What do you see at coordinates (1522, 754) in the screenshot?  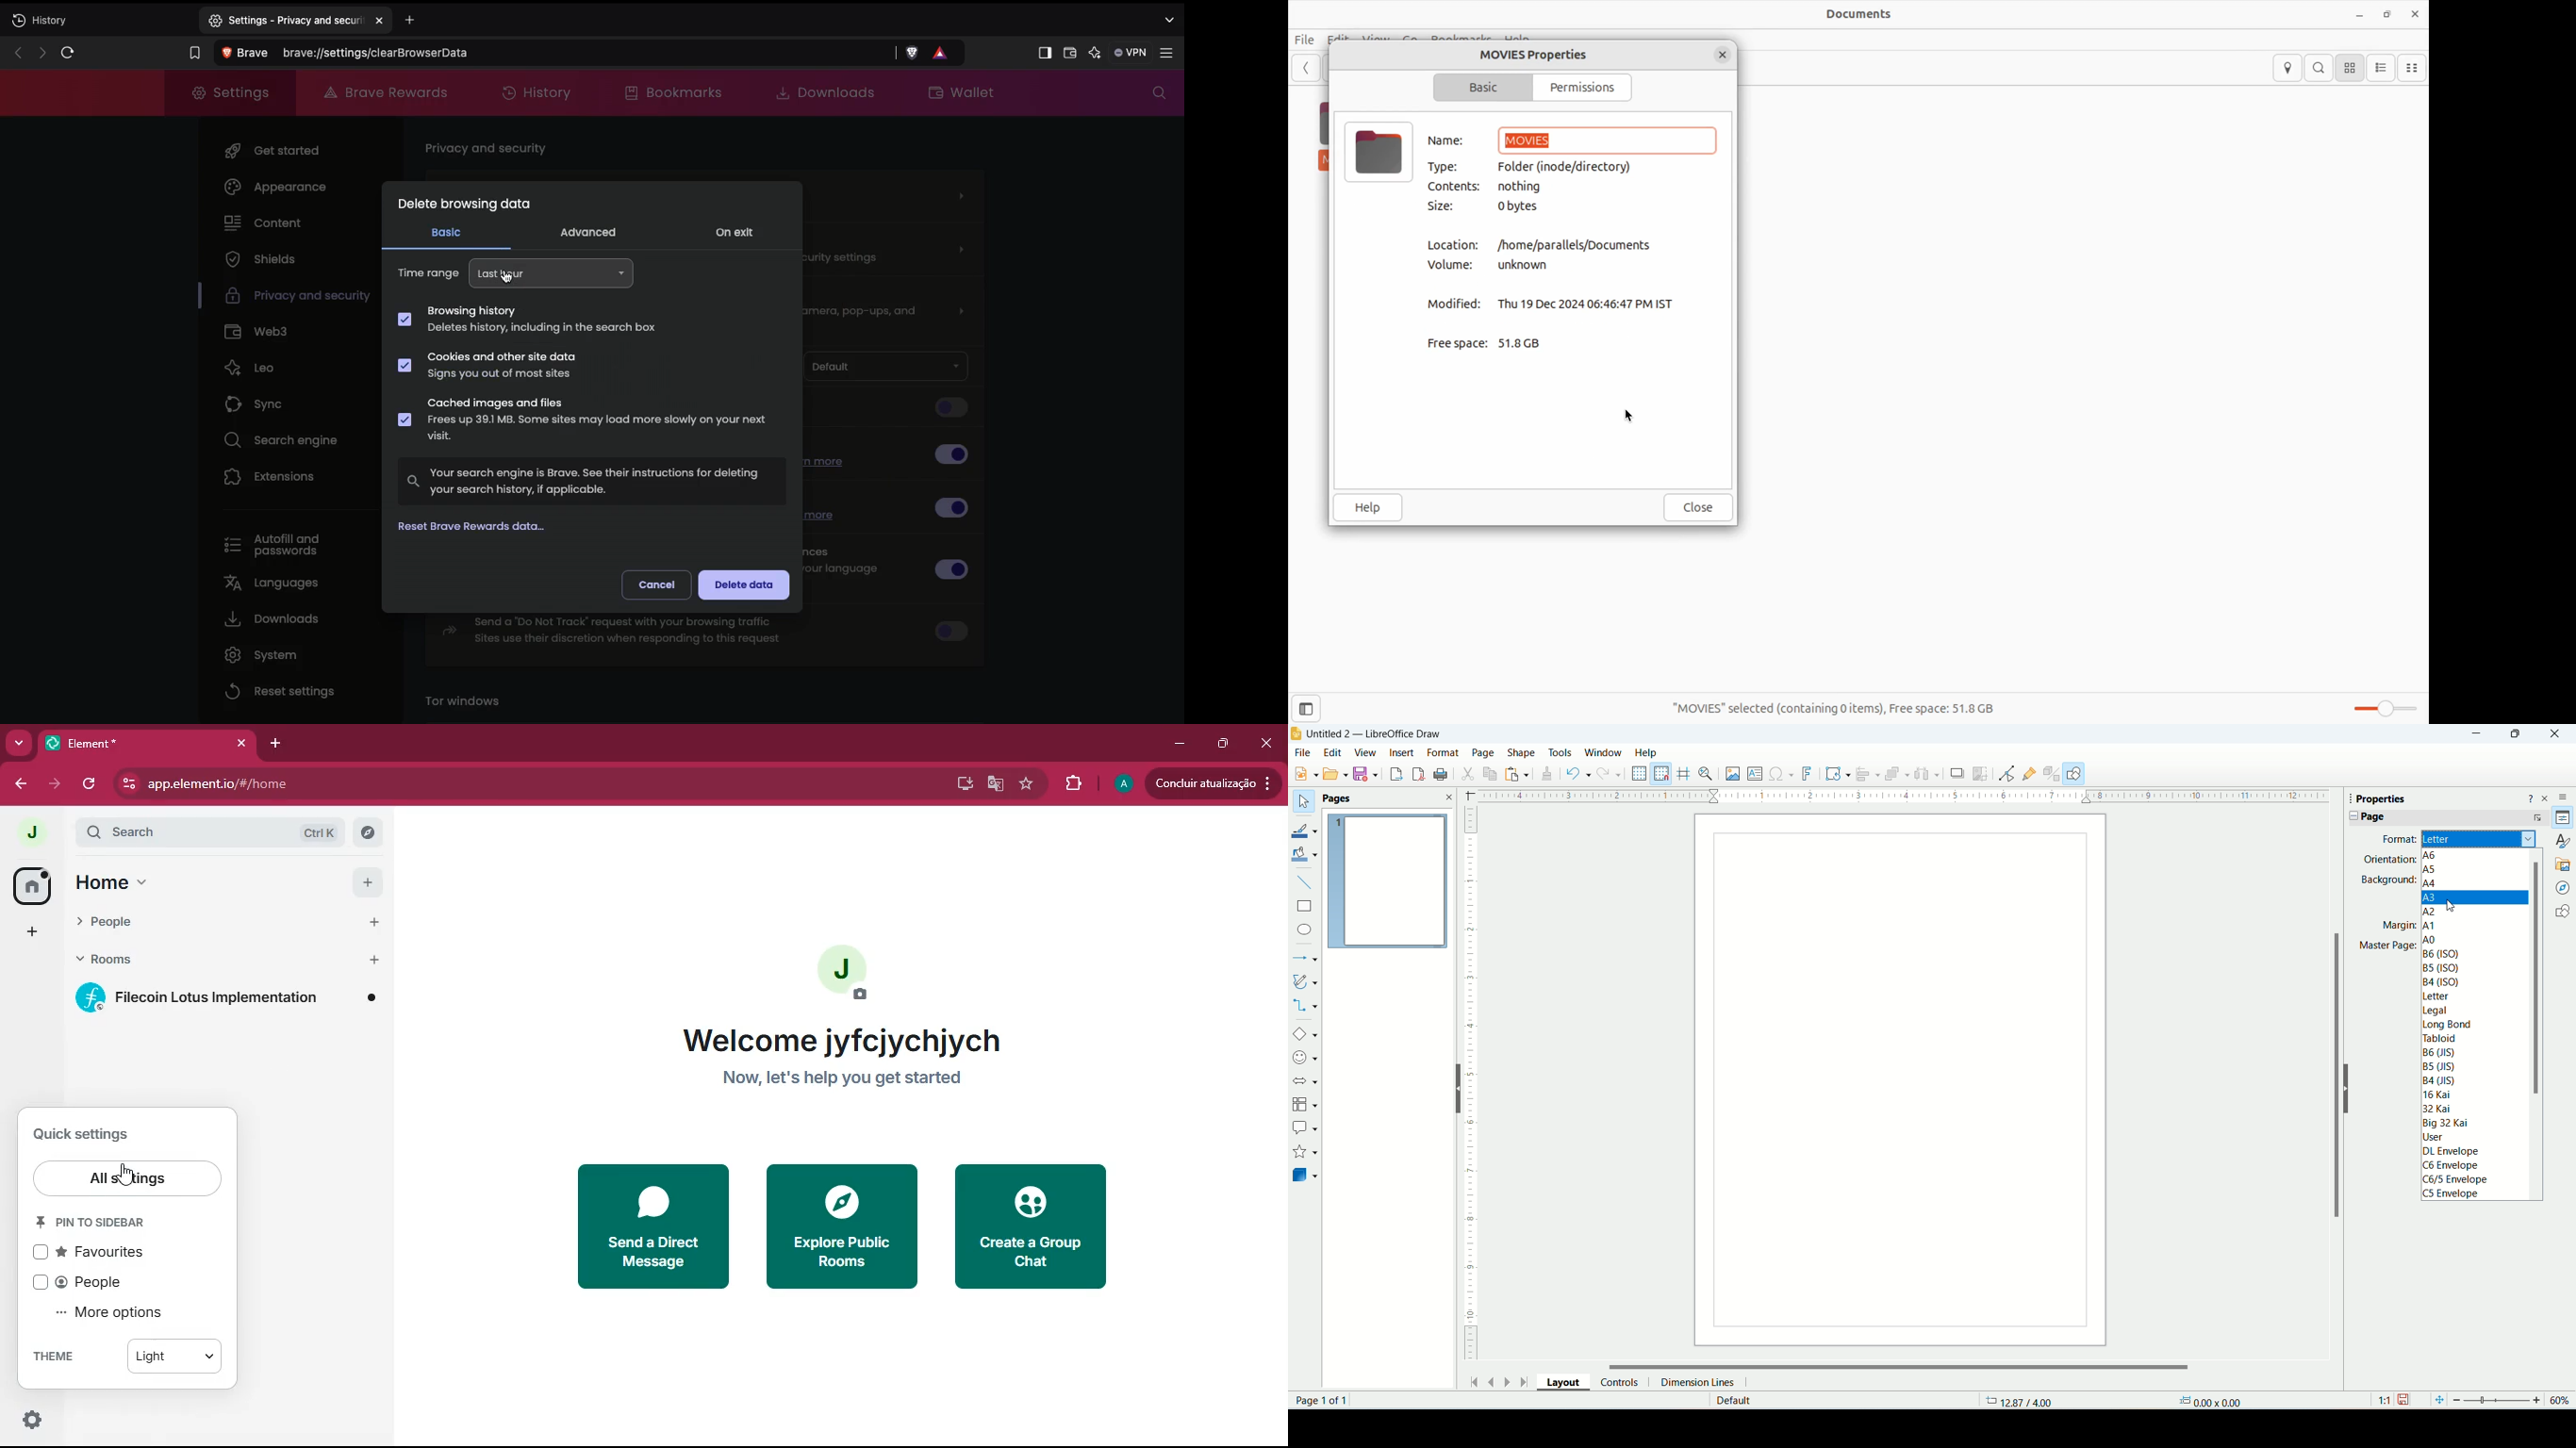 I see `shape` at bounding box center [1522, 754].